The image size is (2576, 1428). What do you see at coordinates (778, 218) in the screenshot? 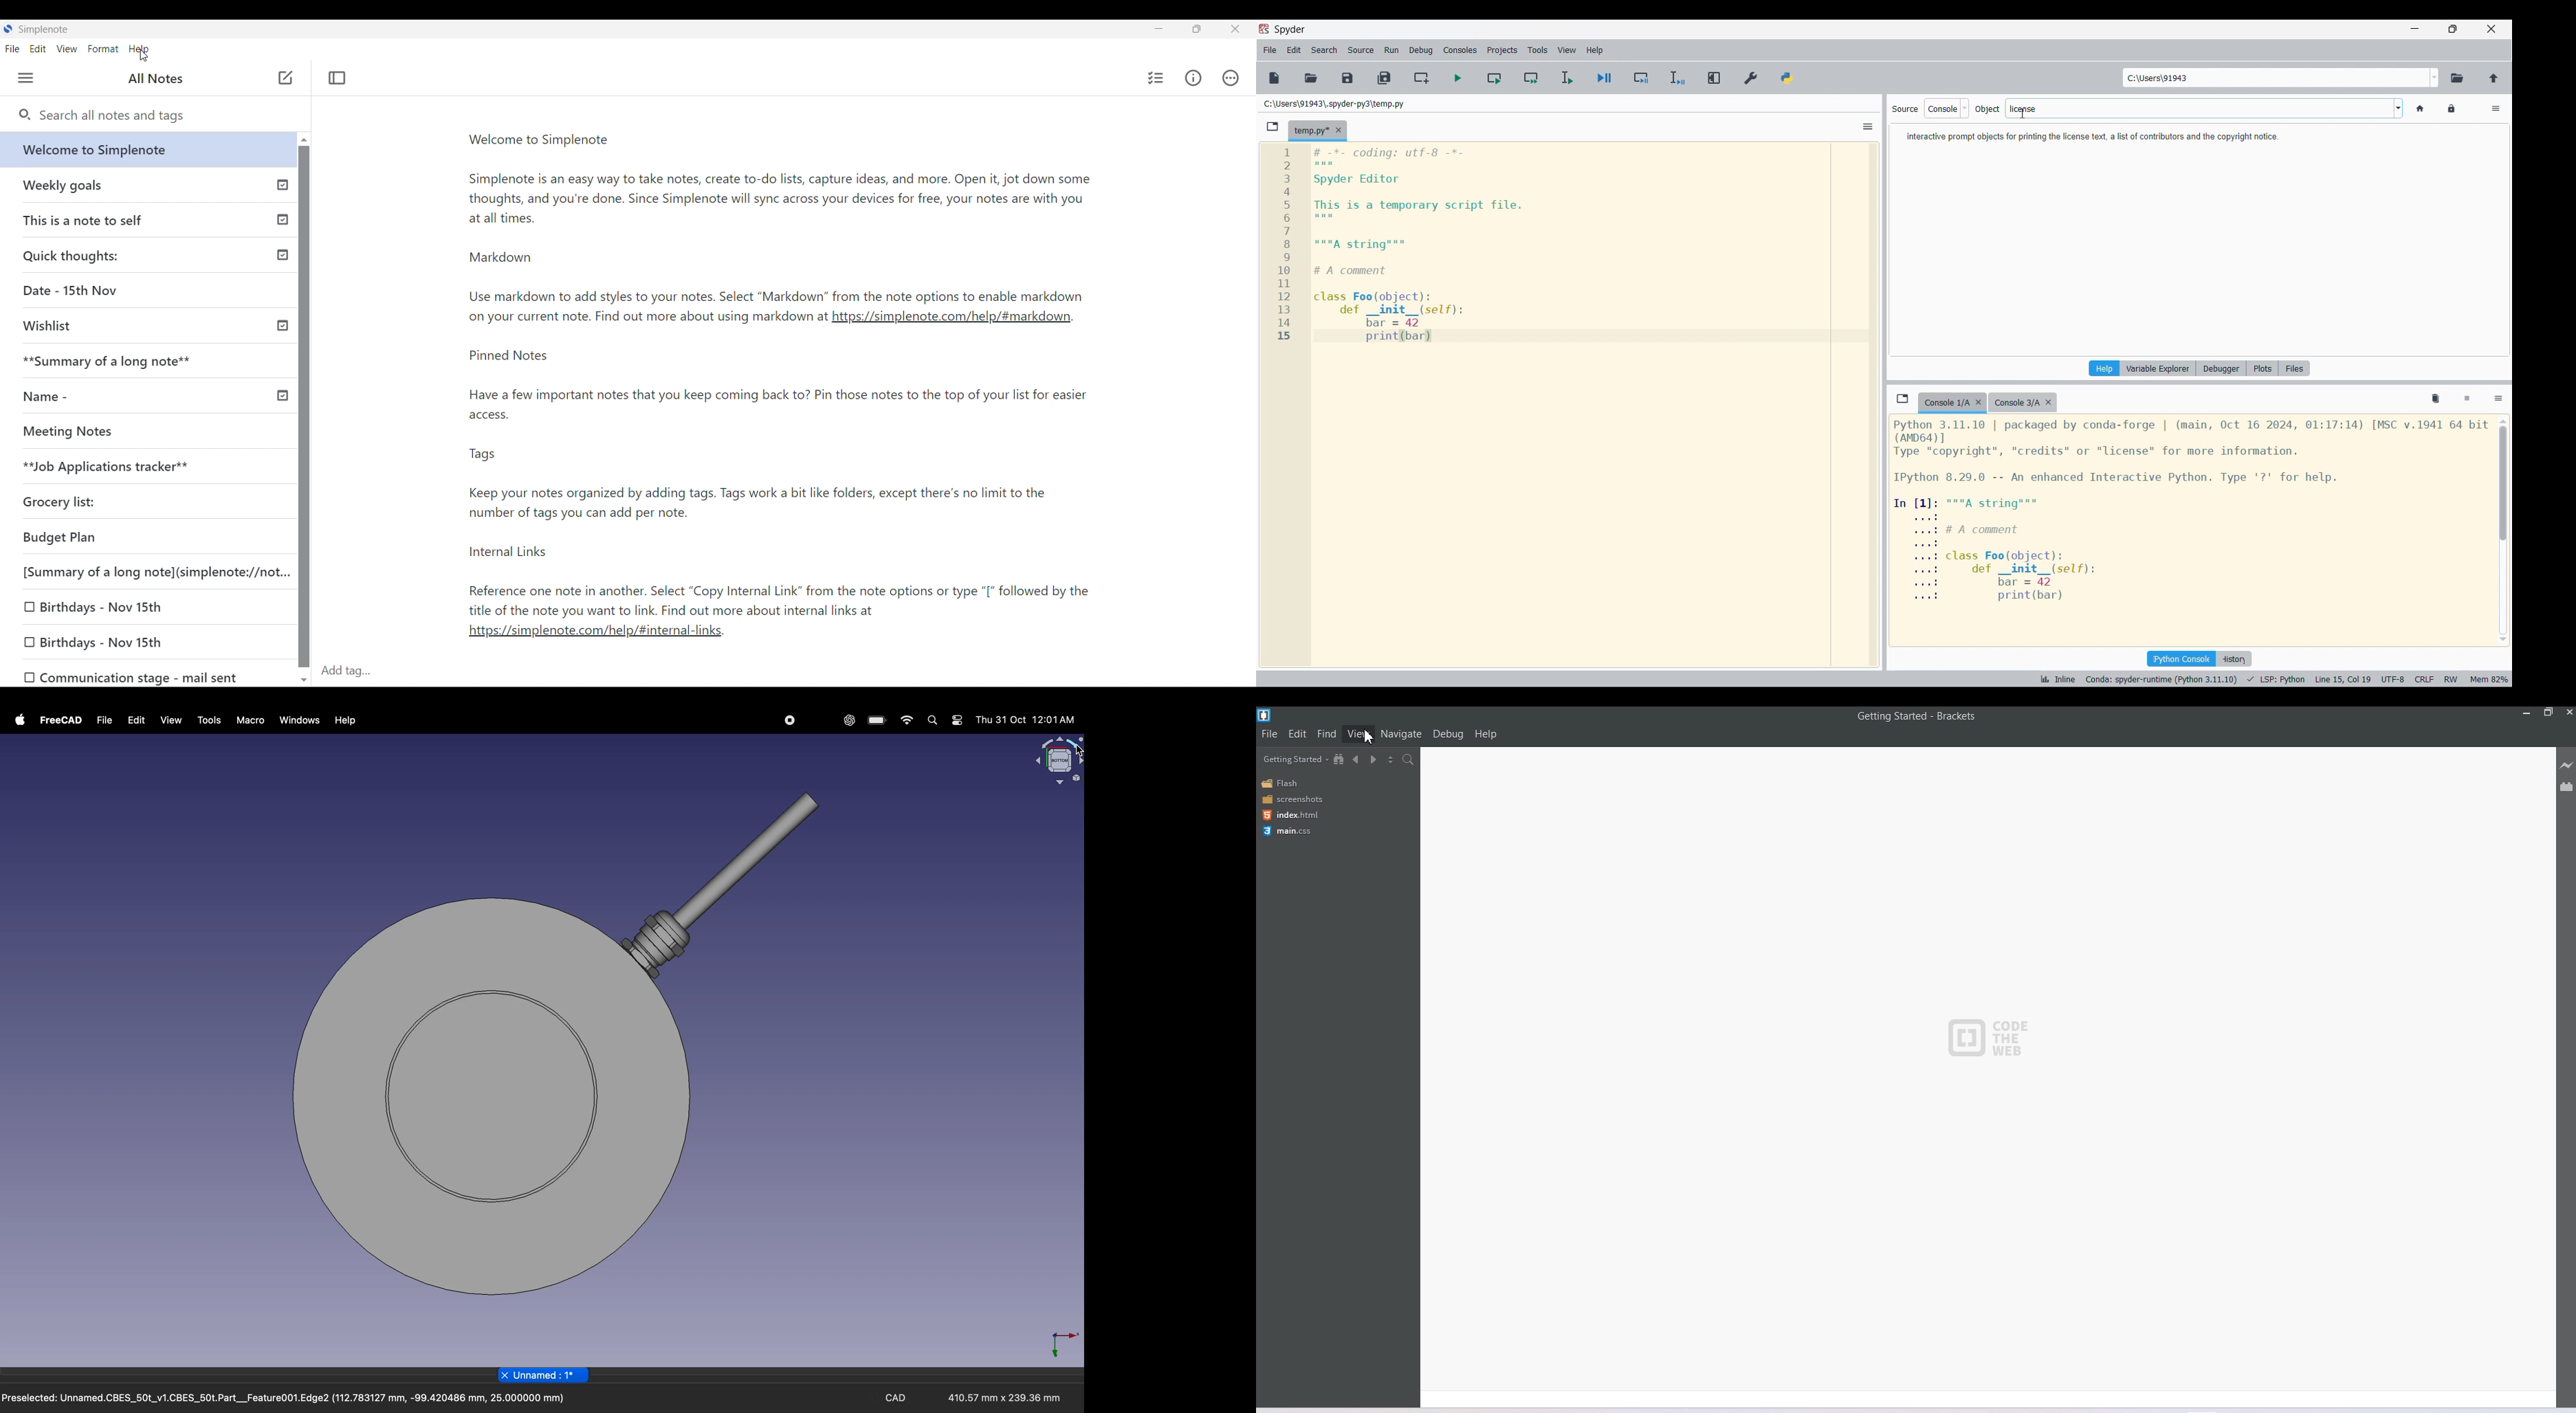
I see `Welcome to simplenote-note1` at bounding box center [778, 218].